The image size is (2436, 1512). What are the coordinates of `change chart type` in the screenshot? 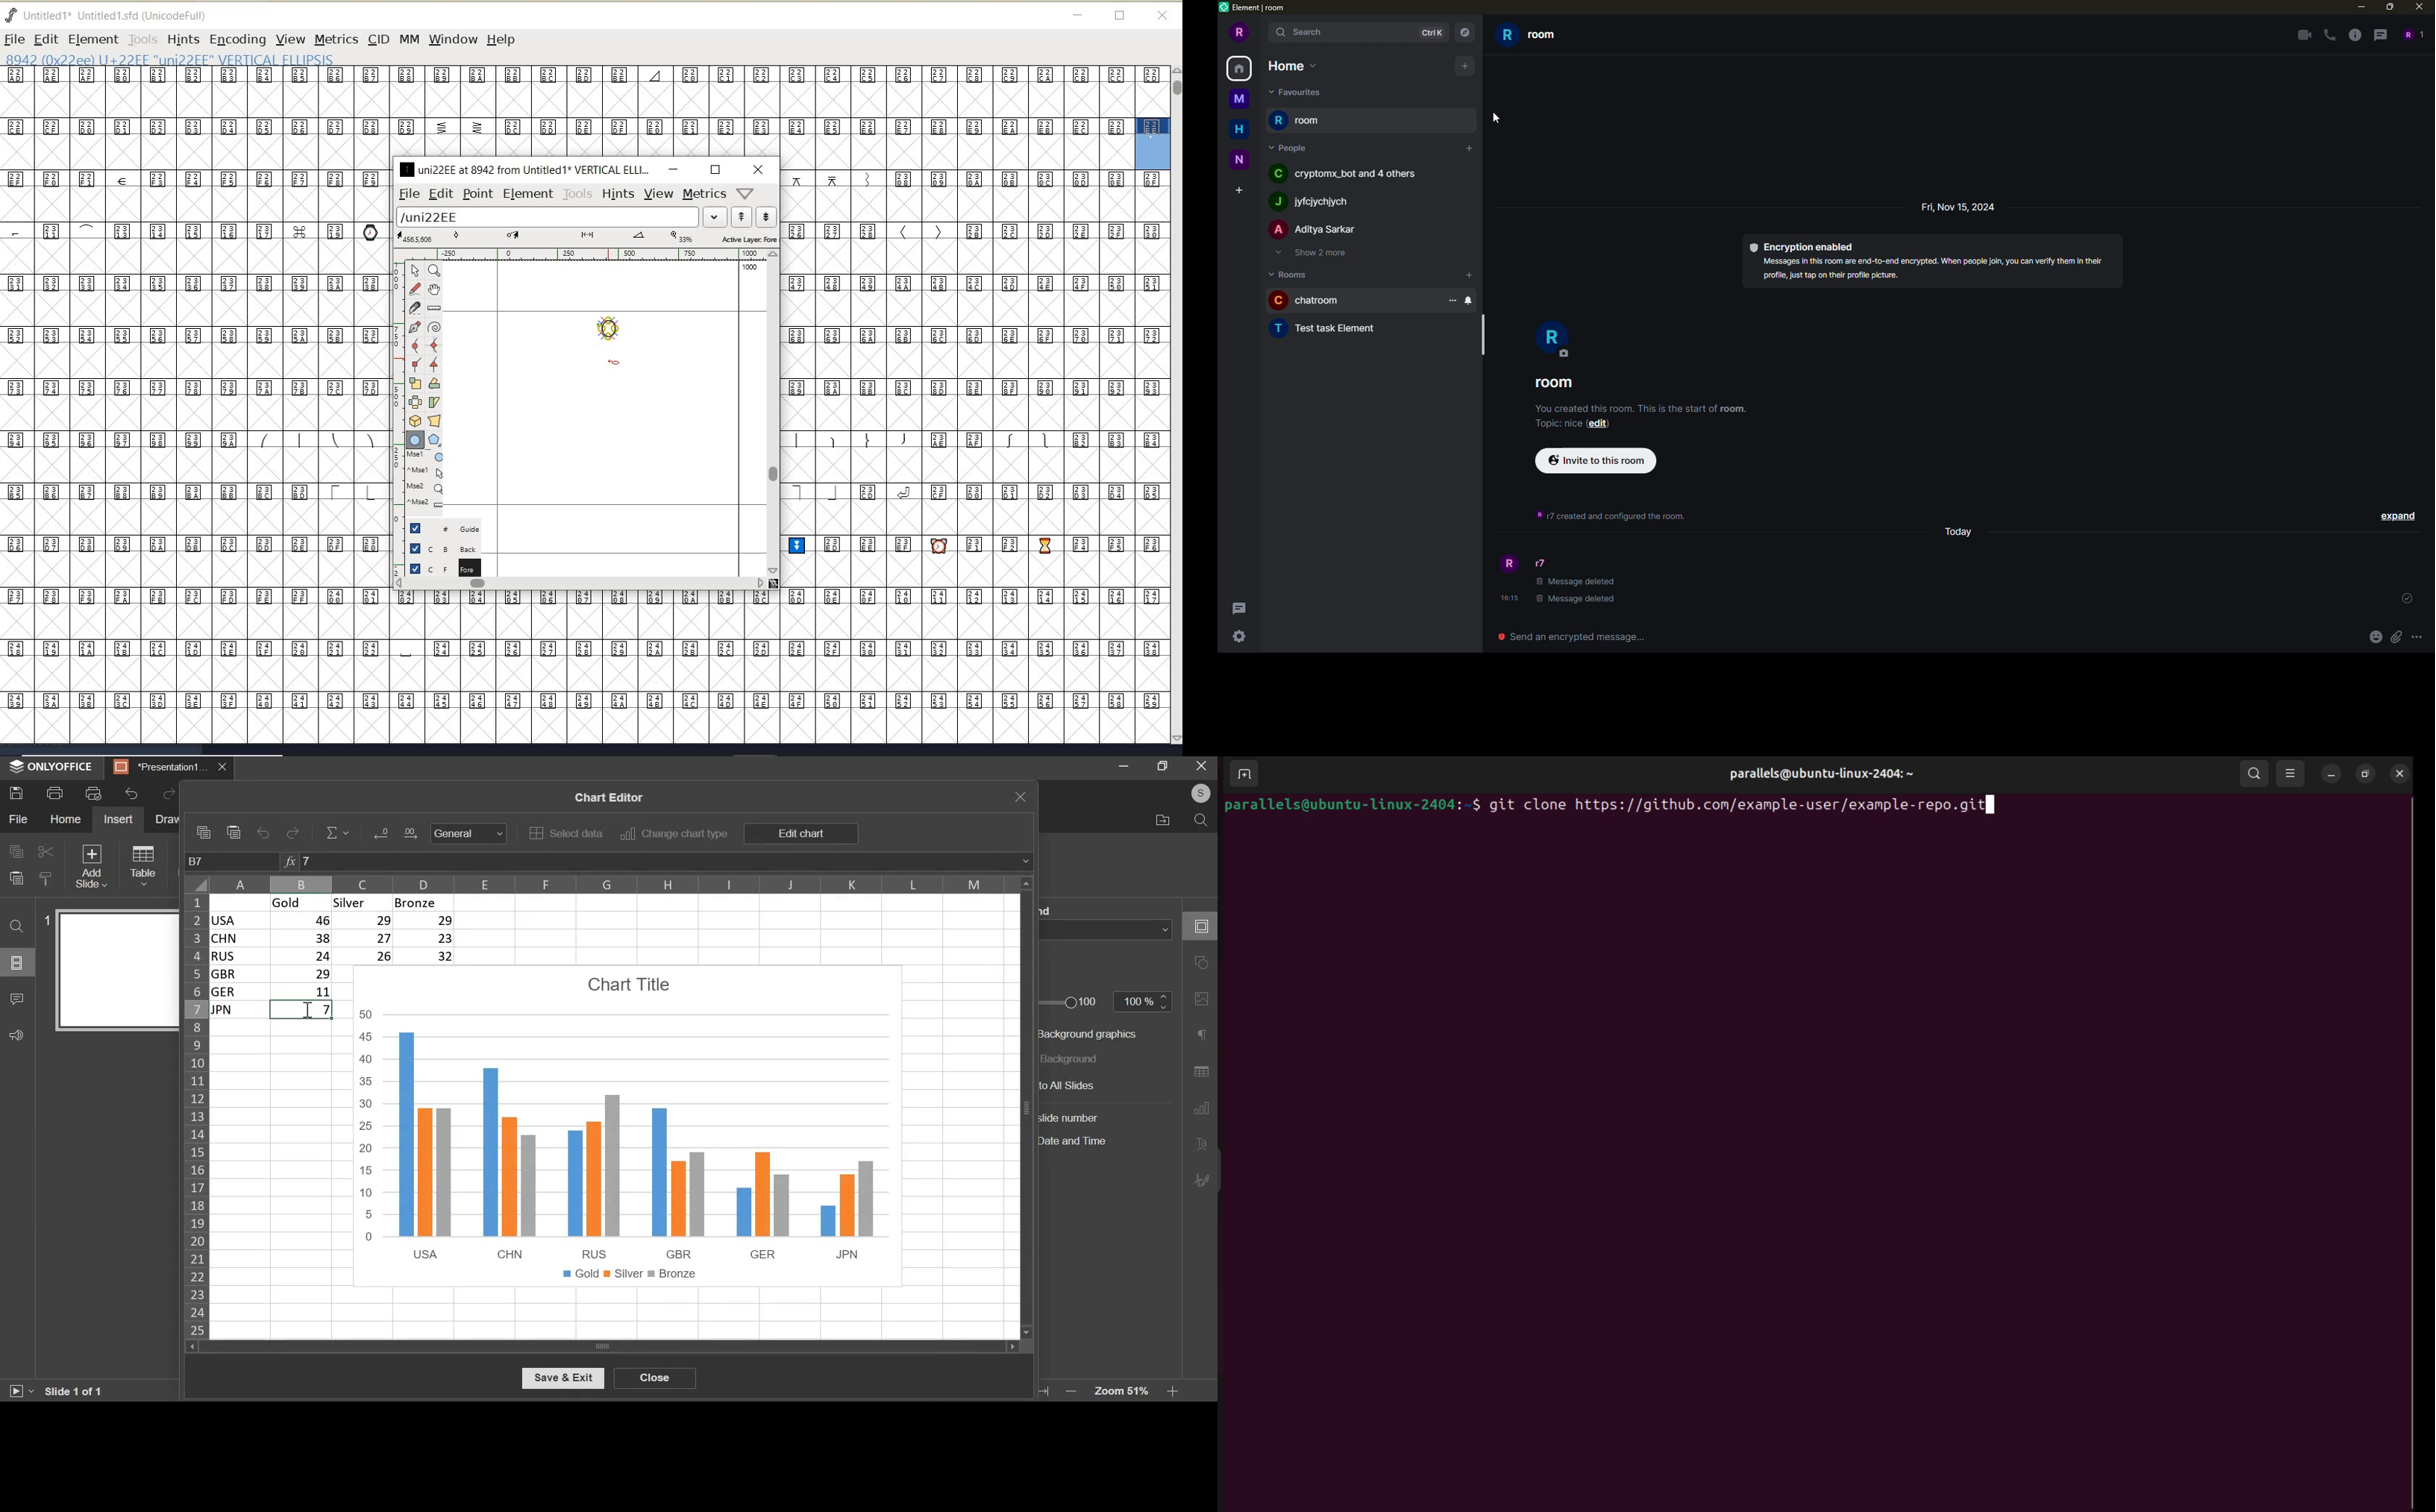 It's located at (674, 834).